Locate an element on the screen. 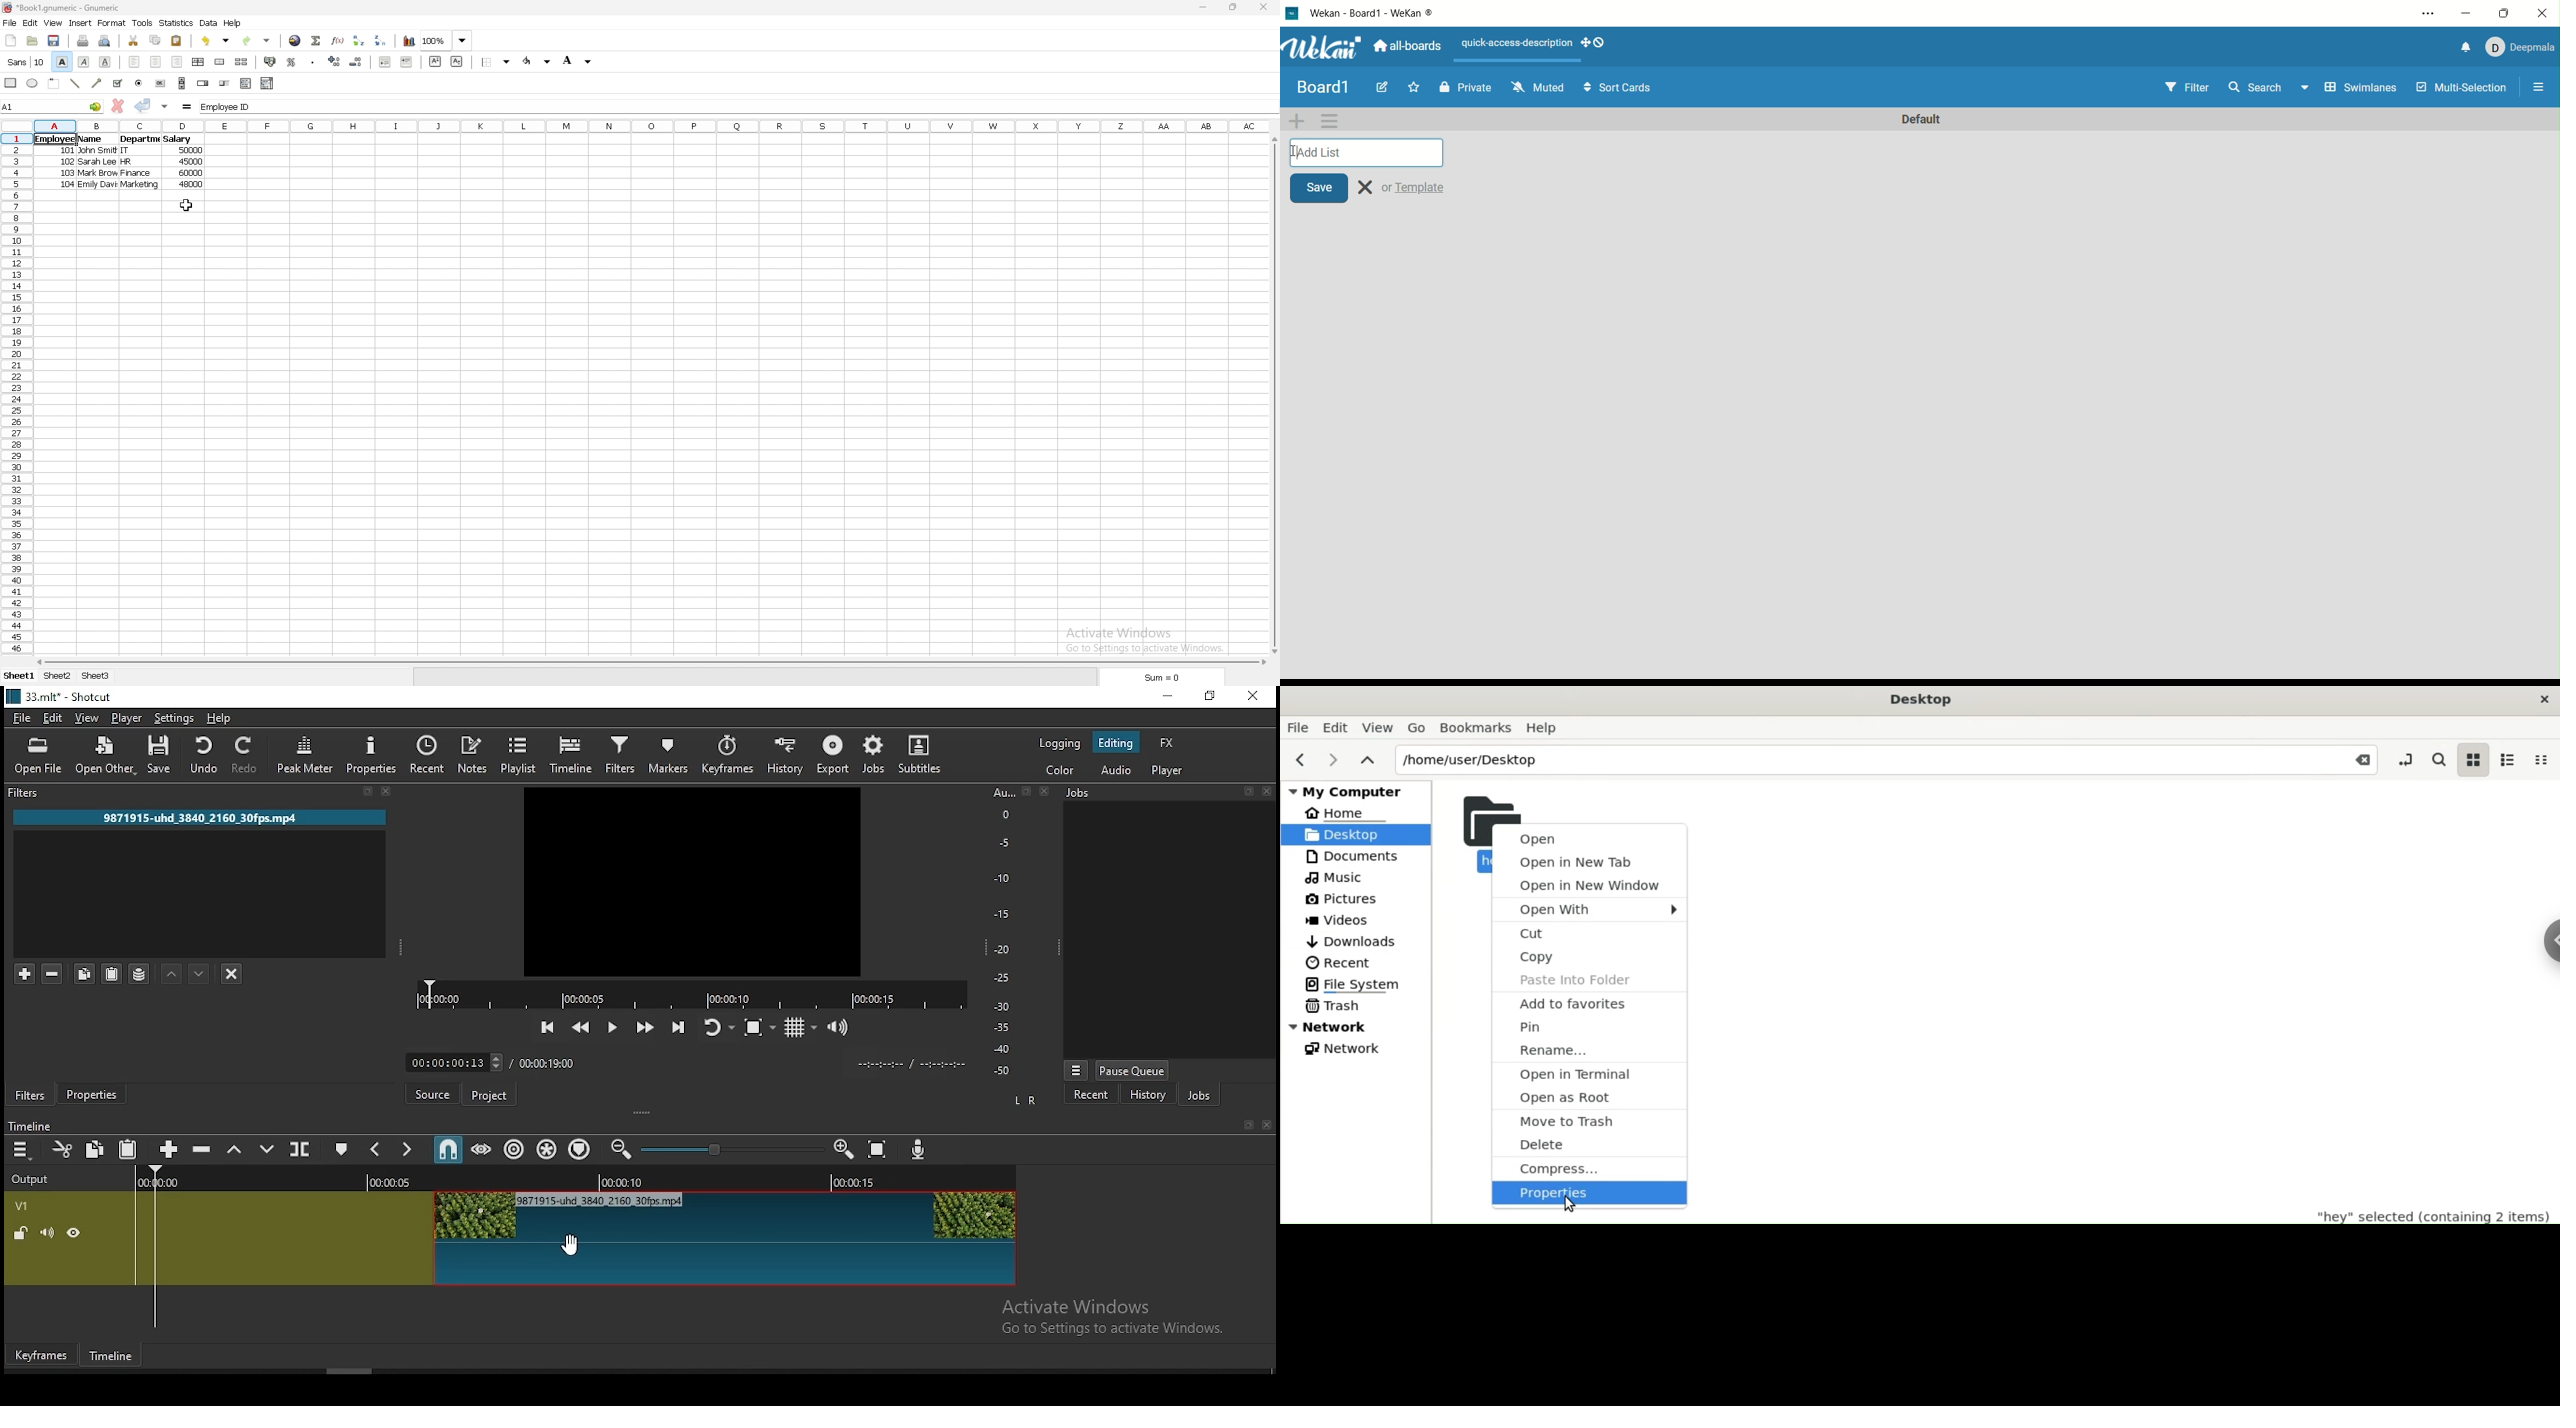 Image resolution: width=2576 pixels, height=1428 pixels. emily davi is located at coordinates (99, 185).